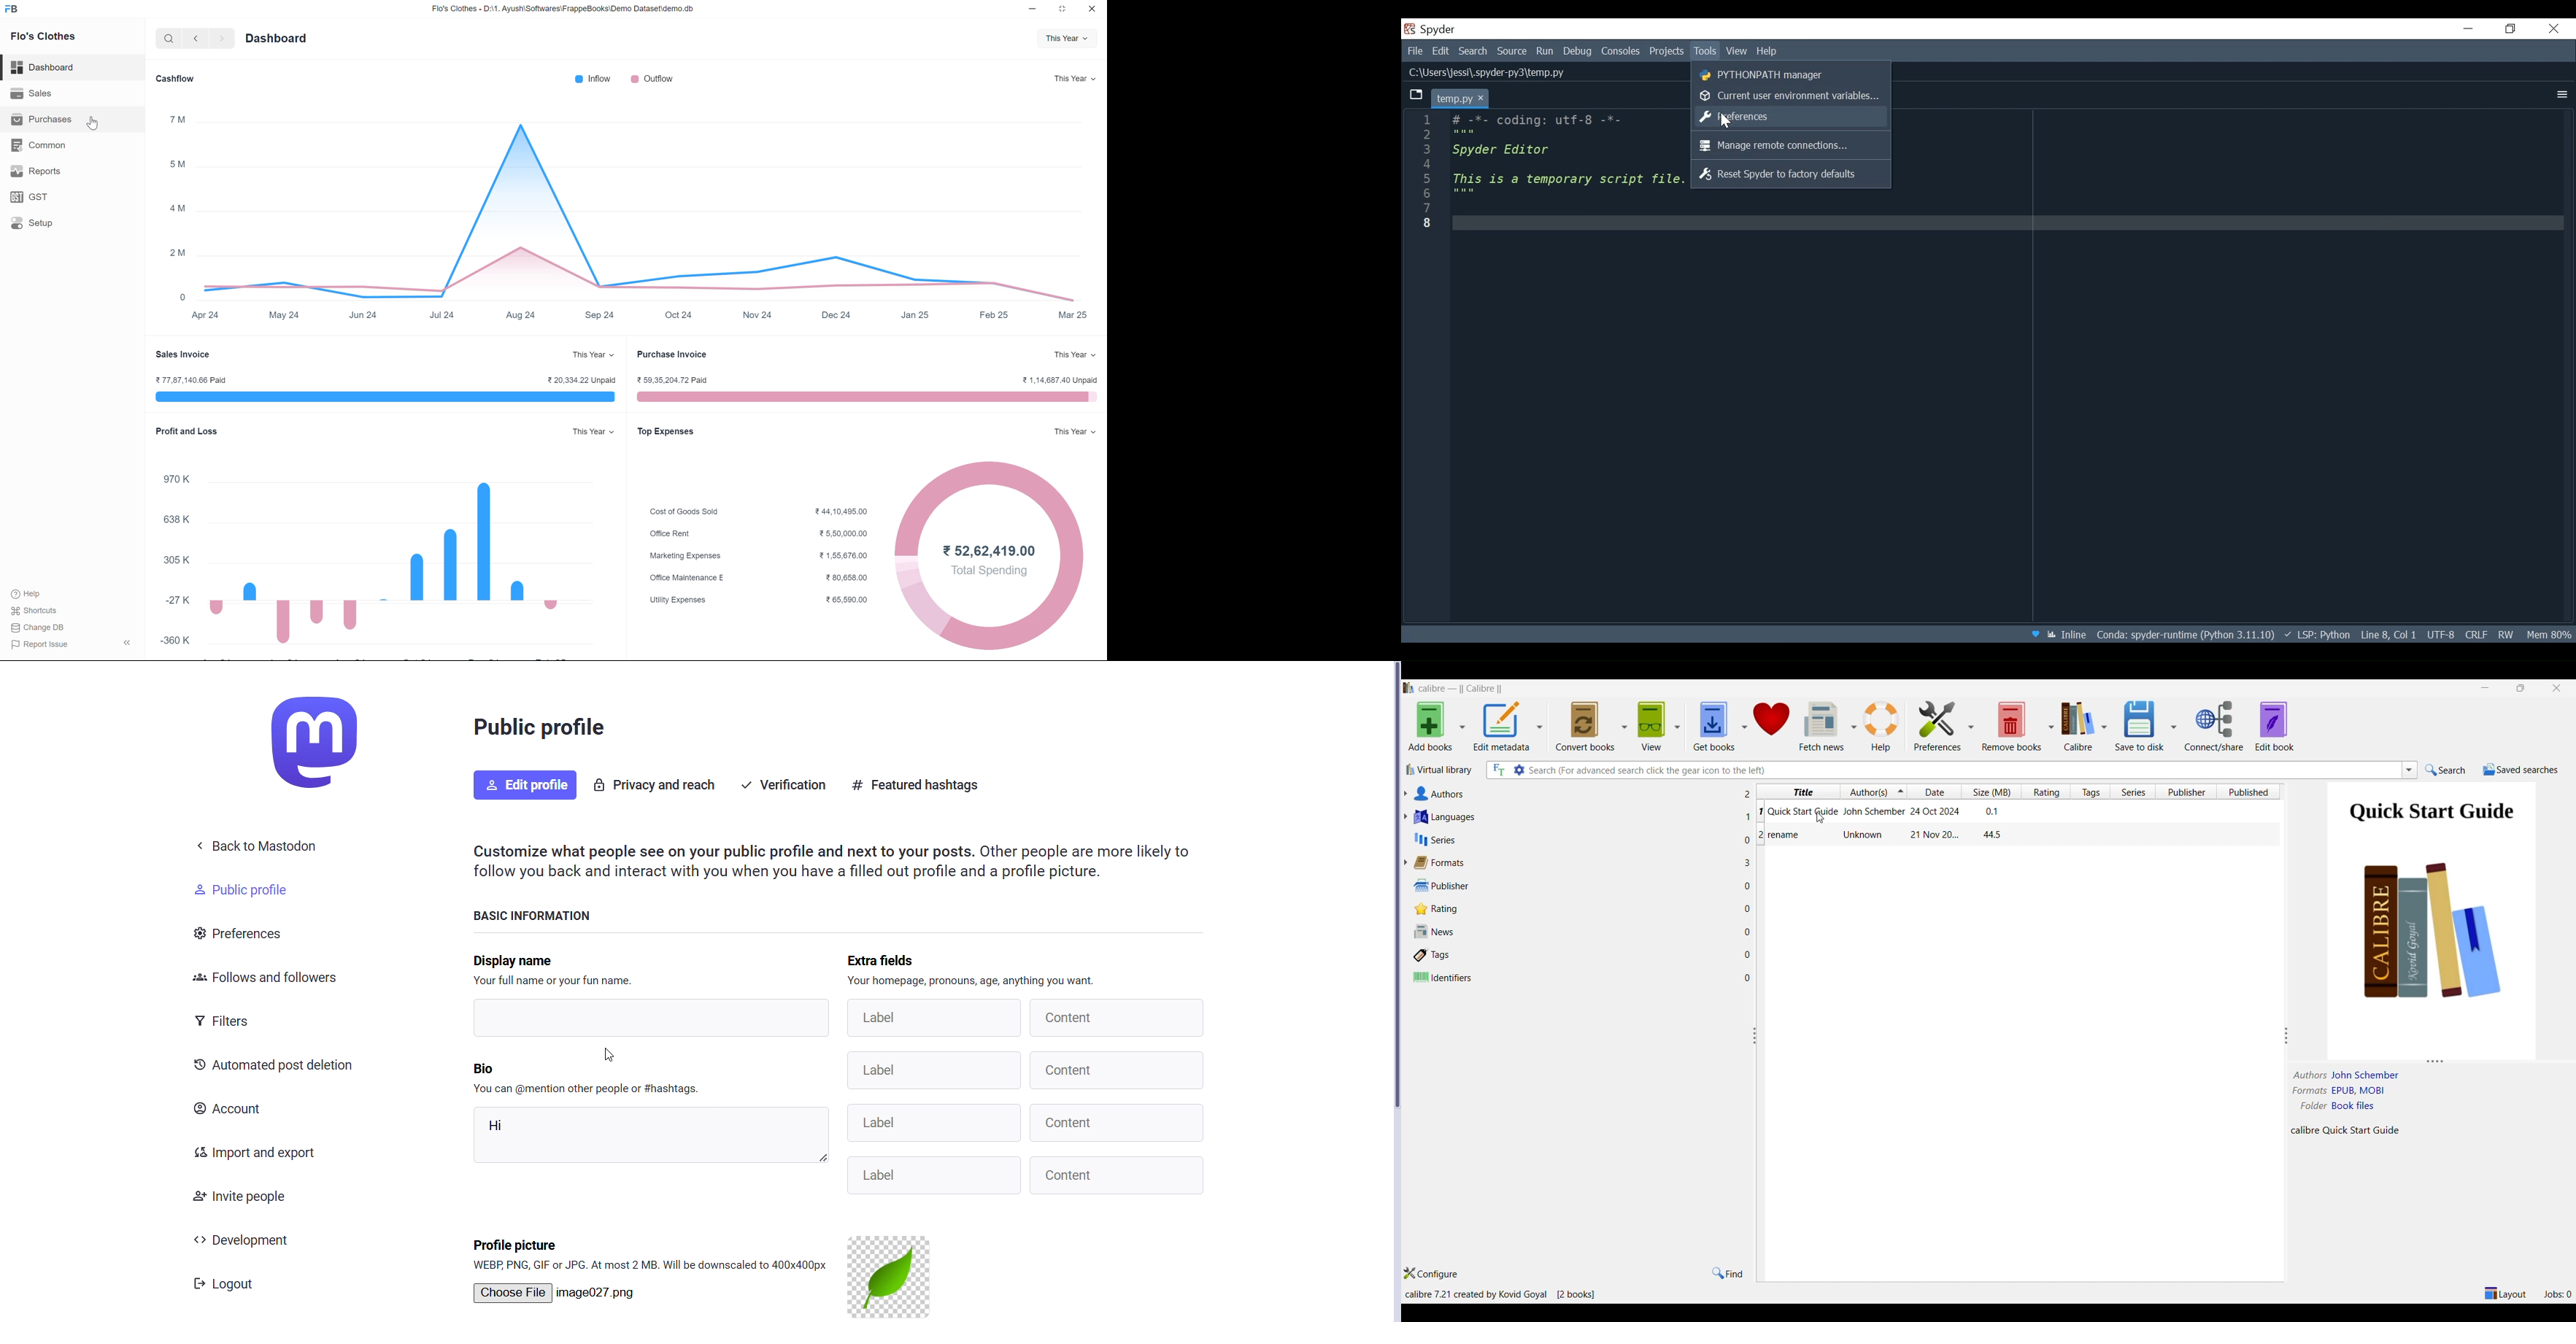 The width and height of the screenshot is (2576, 1344). What do you see at coordinates (1473, 53) in the screenshot?
I see `Search` at bounding box center [1473, 53].